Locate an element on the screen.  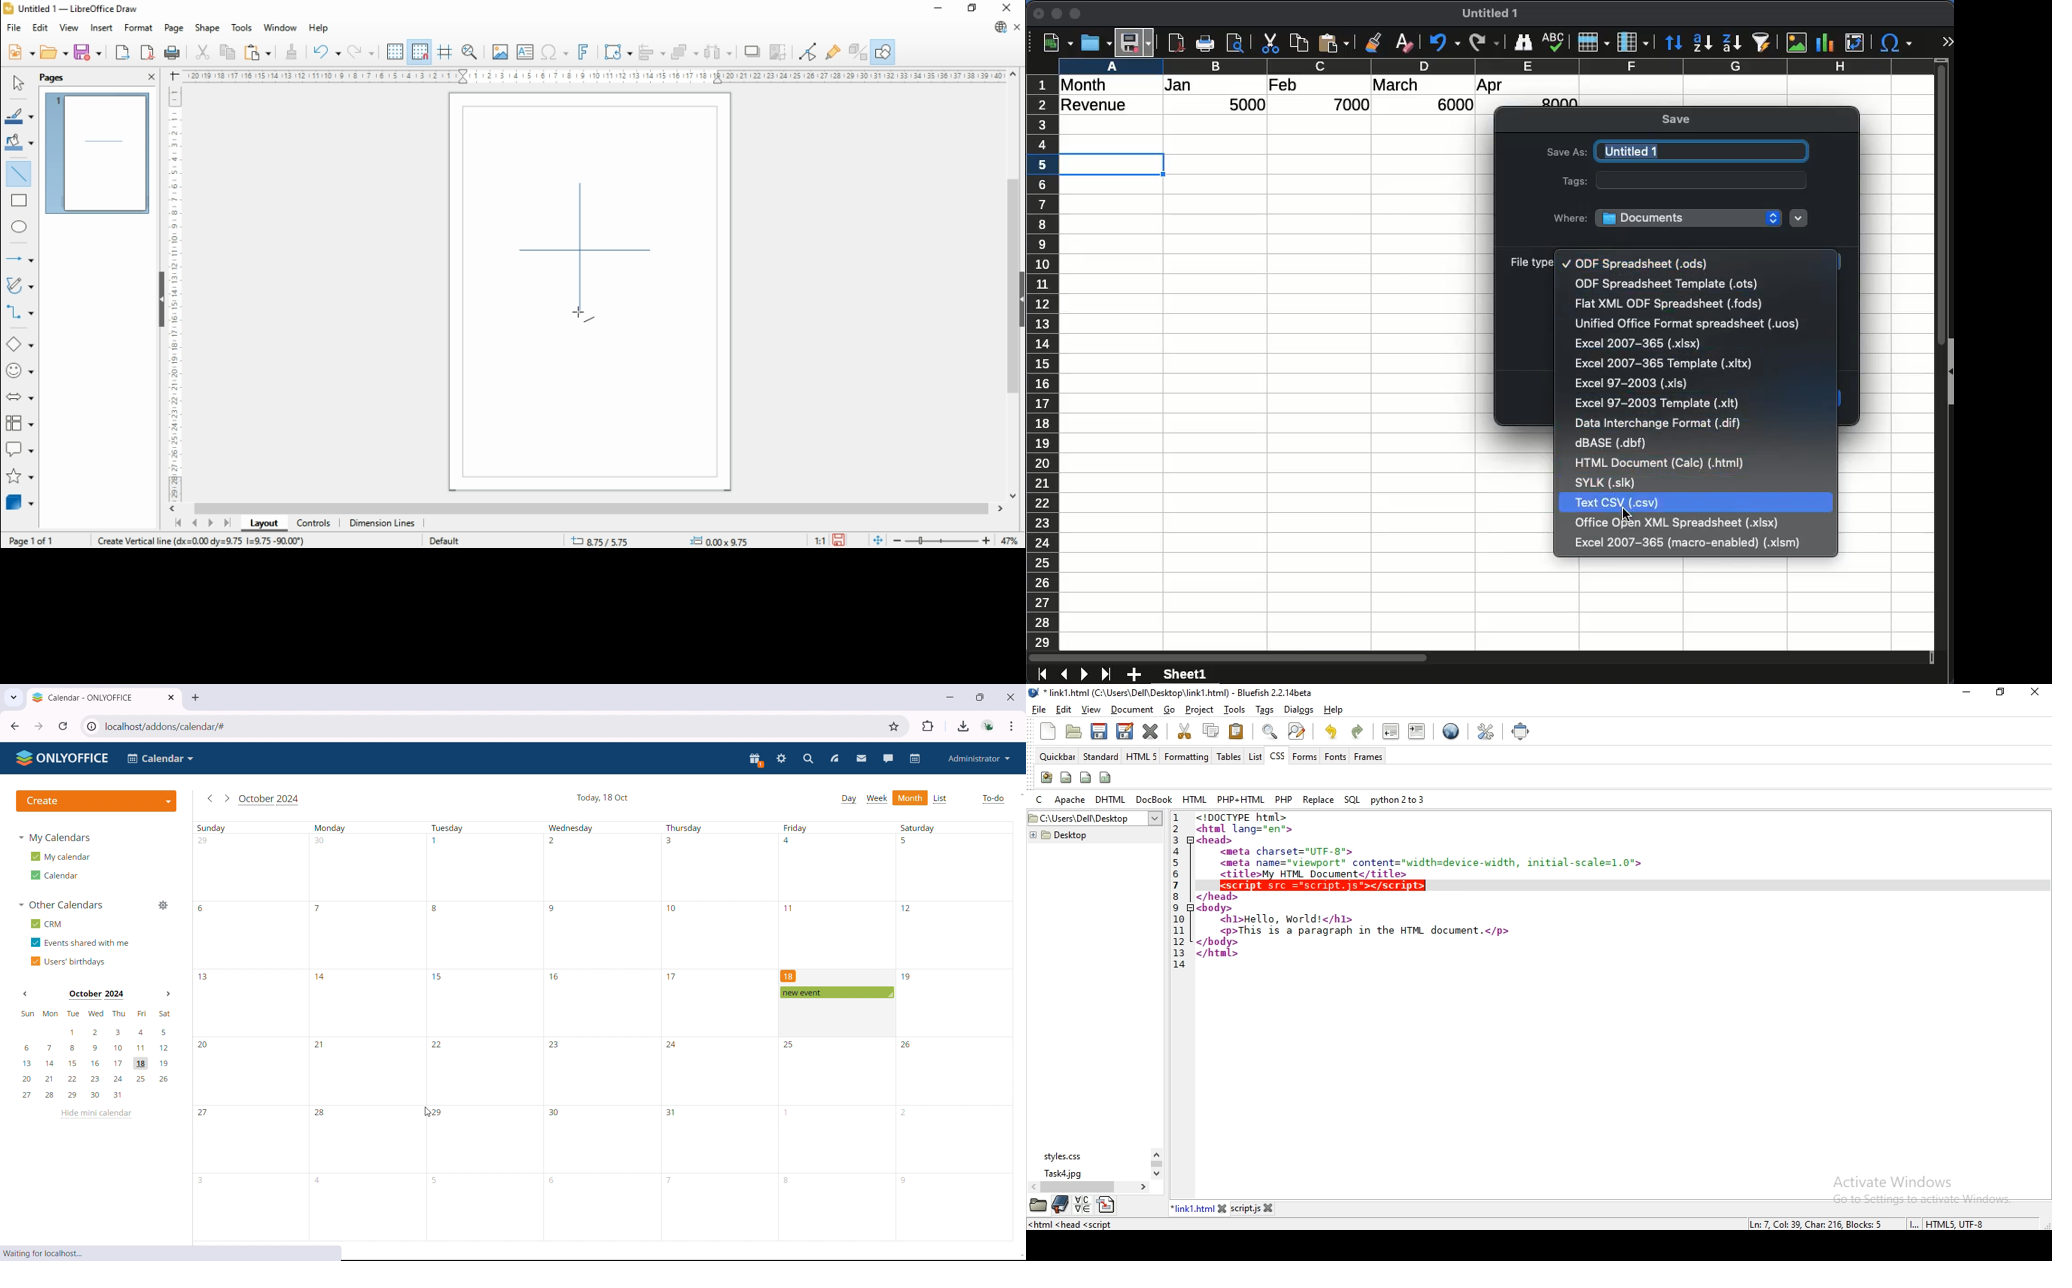
descending  is located at coordinates (1731, 42).